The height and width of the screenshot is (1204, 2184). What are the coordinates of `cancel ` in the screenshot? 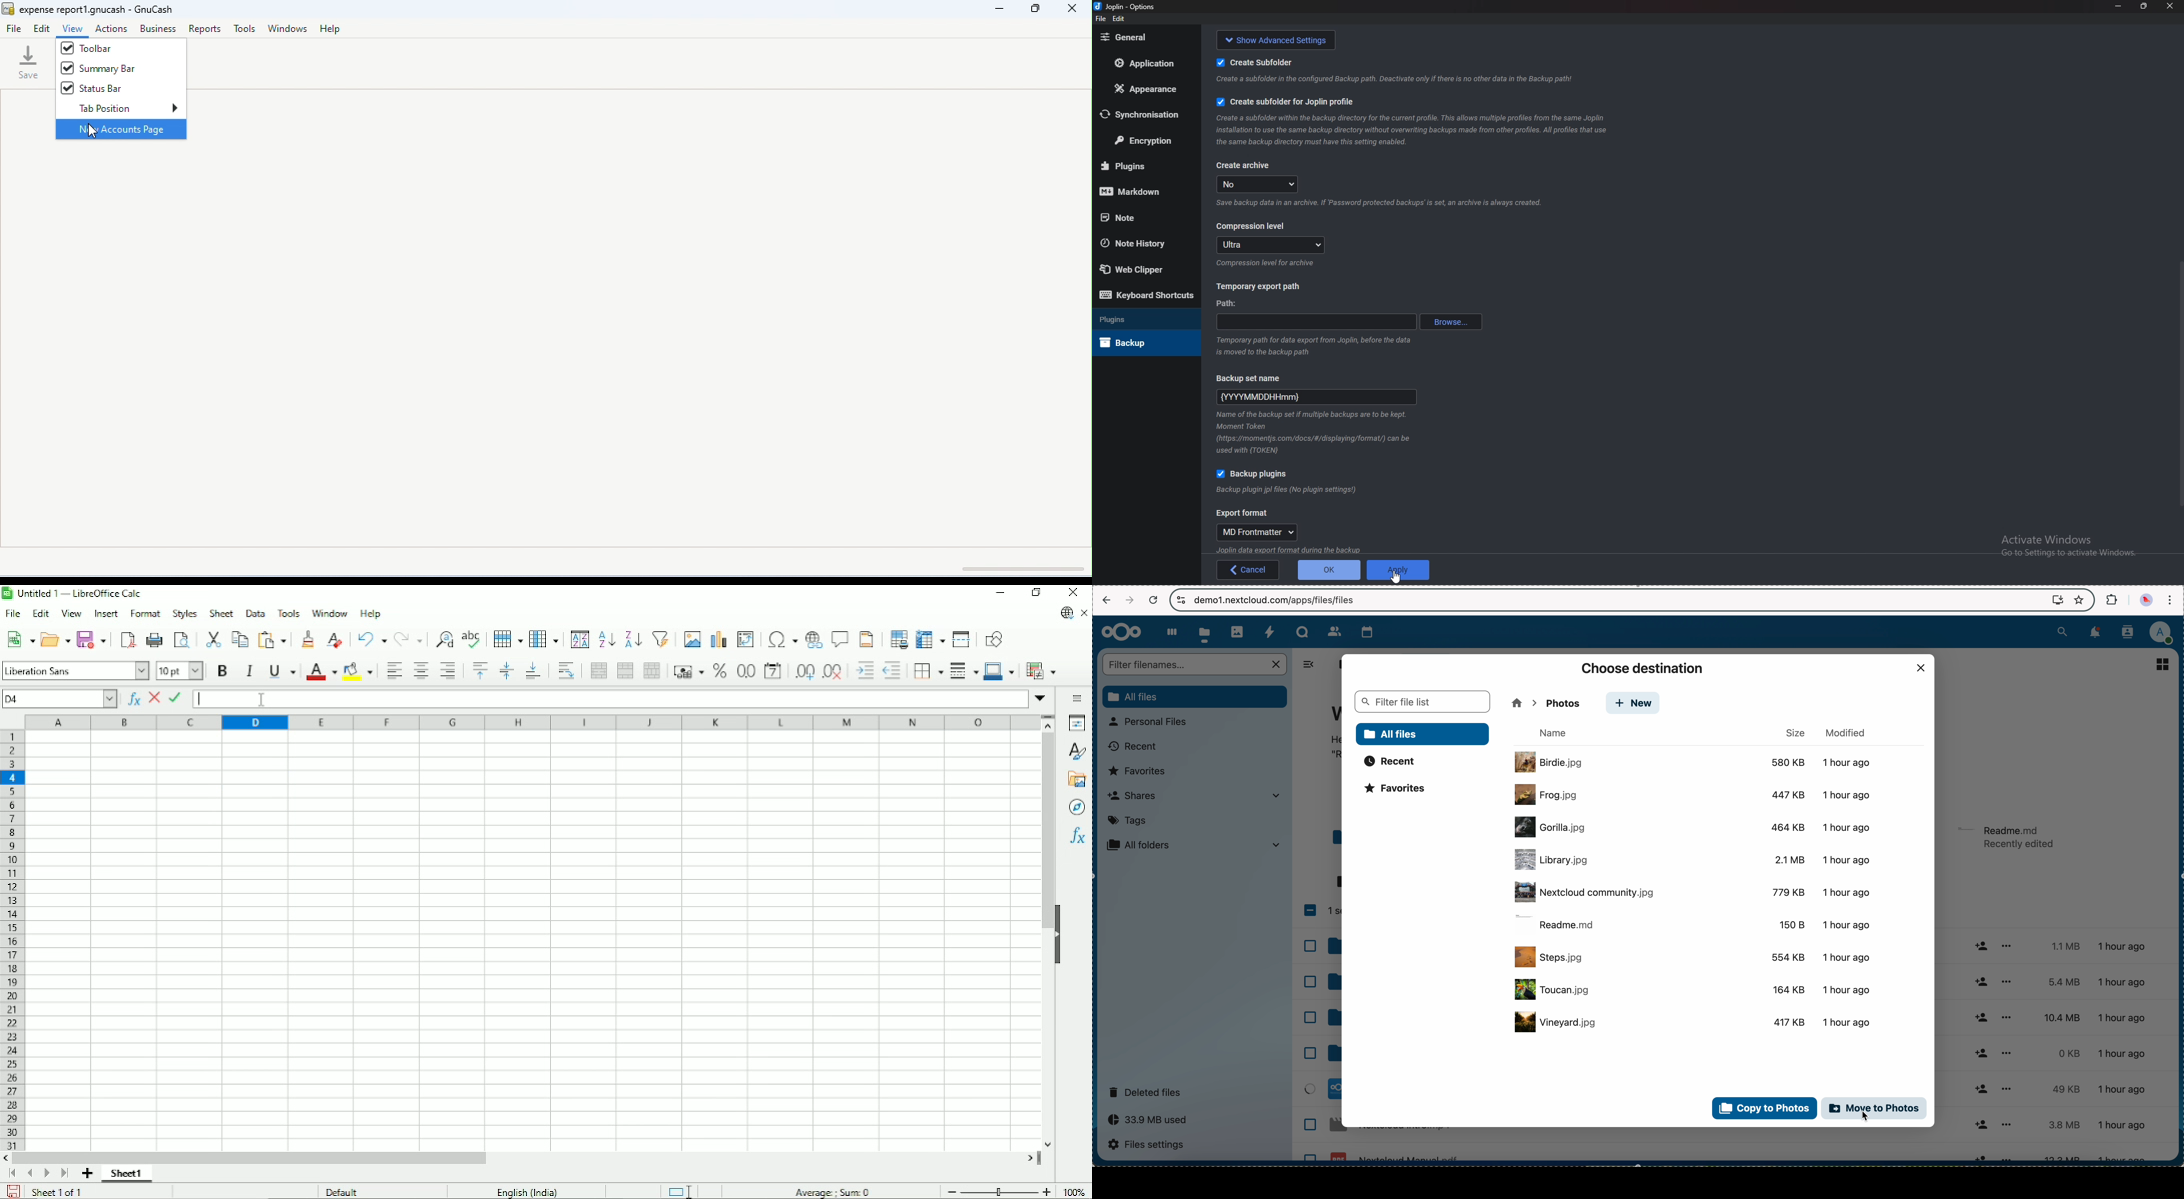 It's located at (1153, 600).